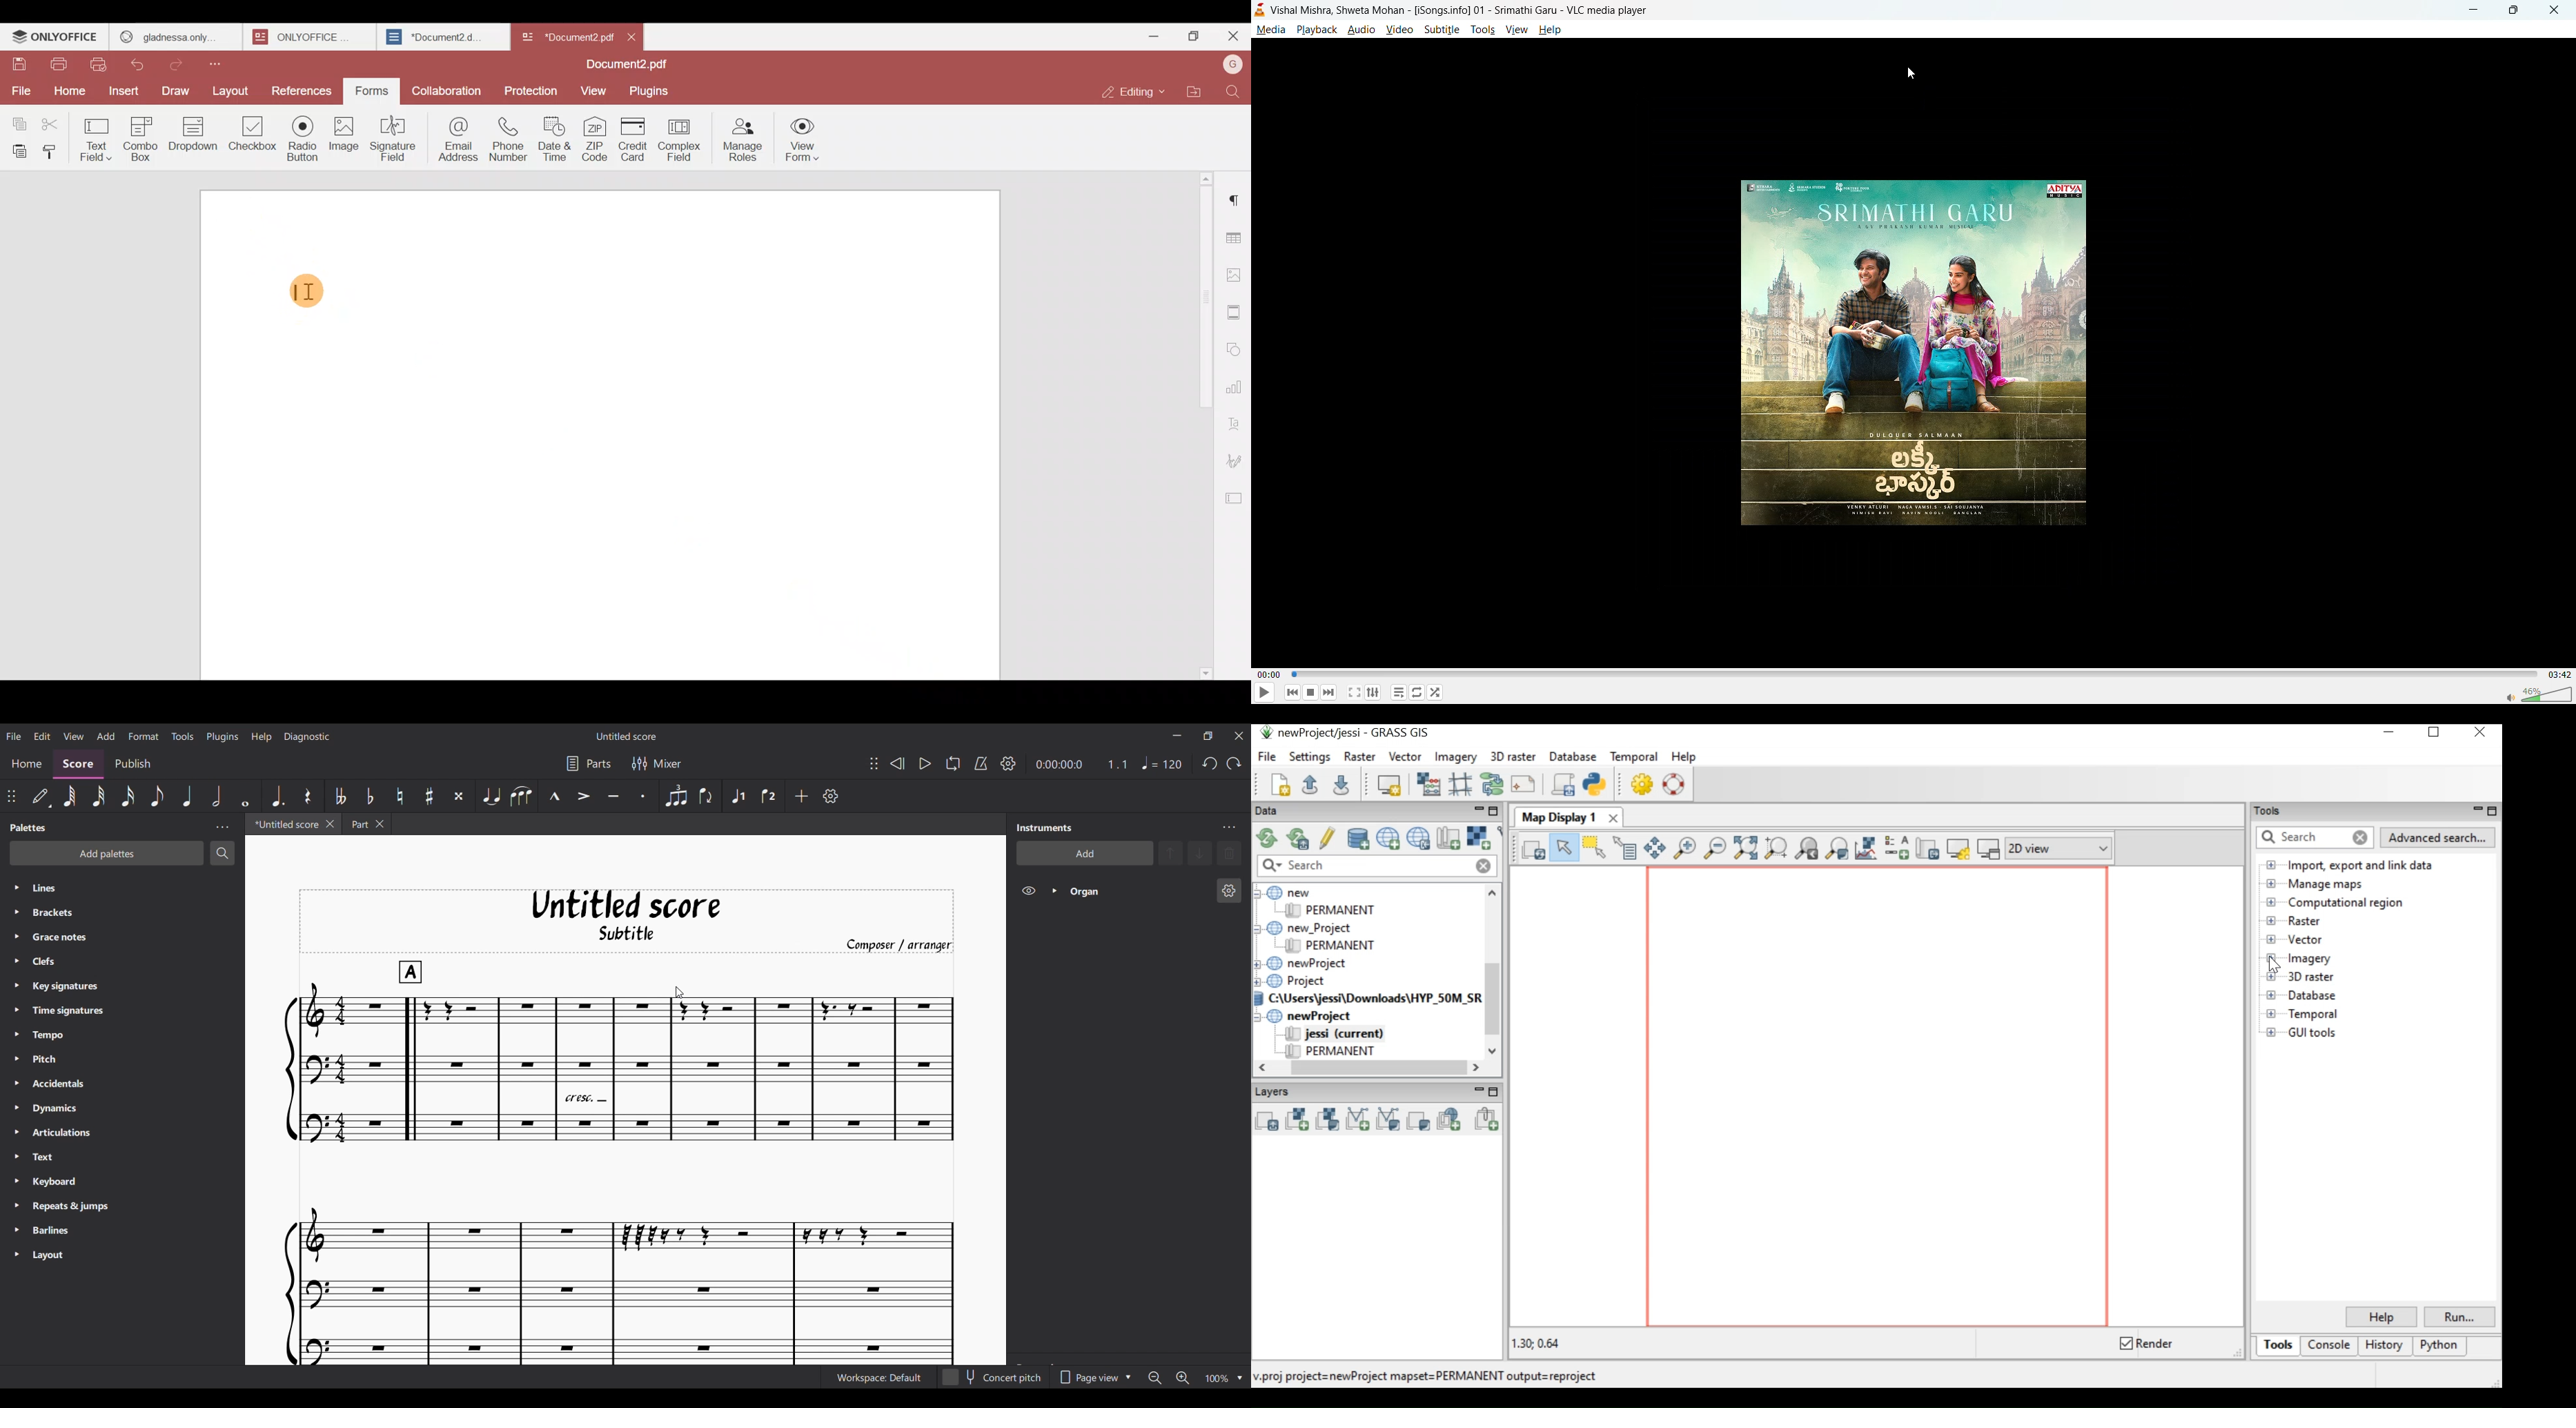 Image resolution: width=2576 pixels, height=1428 pixels. Describe the element at coordinates (1442, 29) in the screenshot. I see `subtitle` at that location.